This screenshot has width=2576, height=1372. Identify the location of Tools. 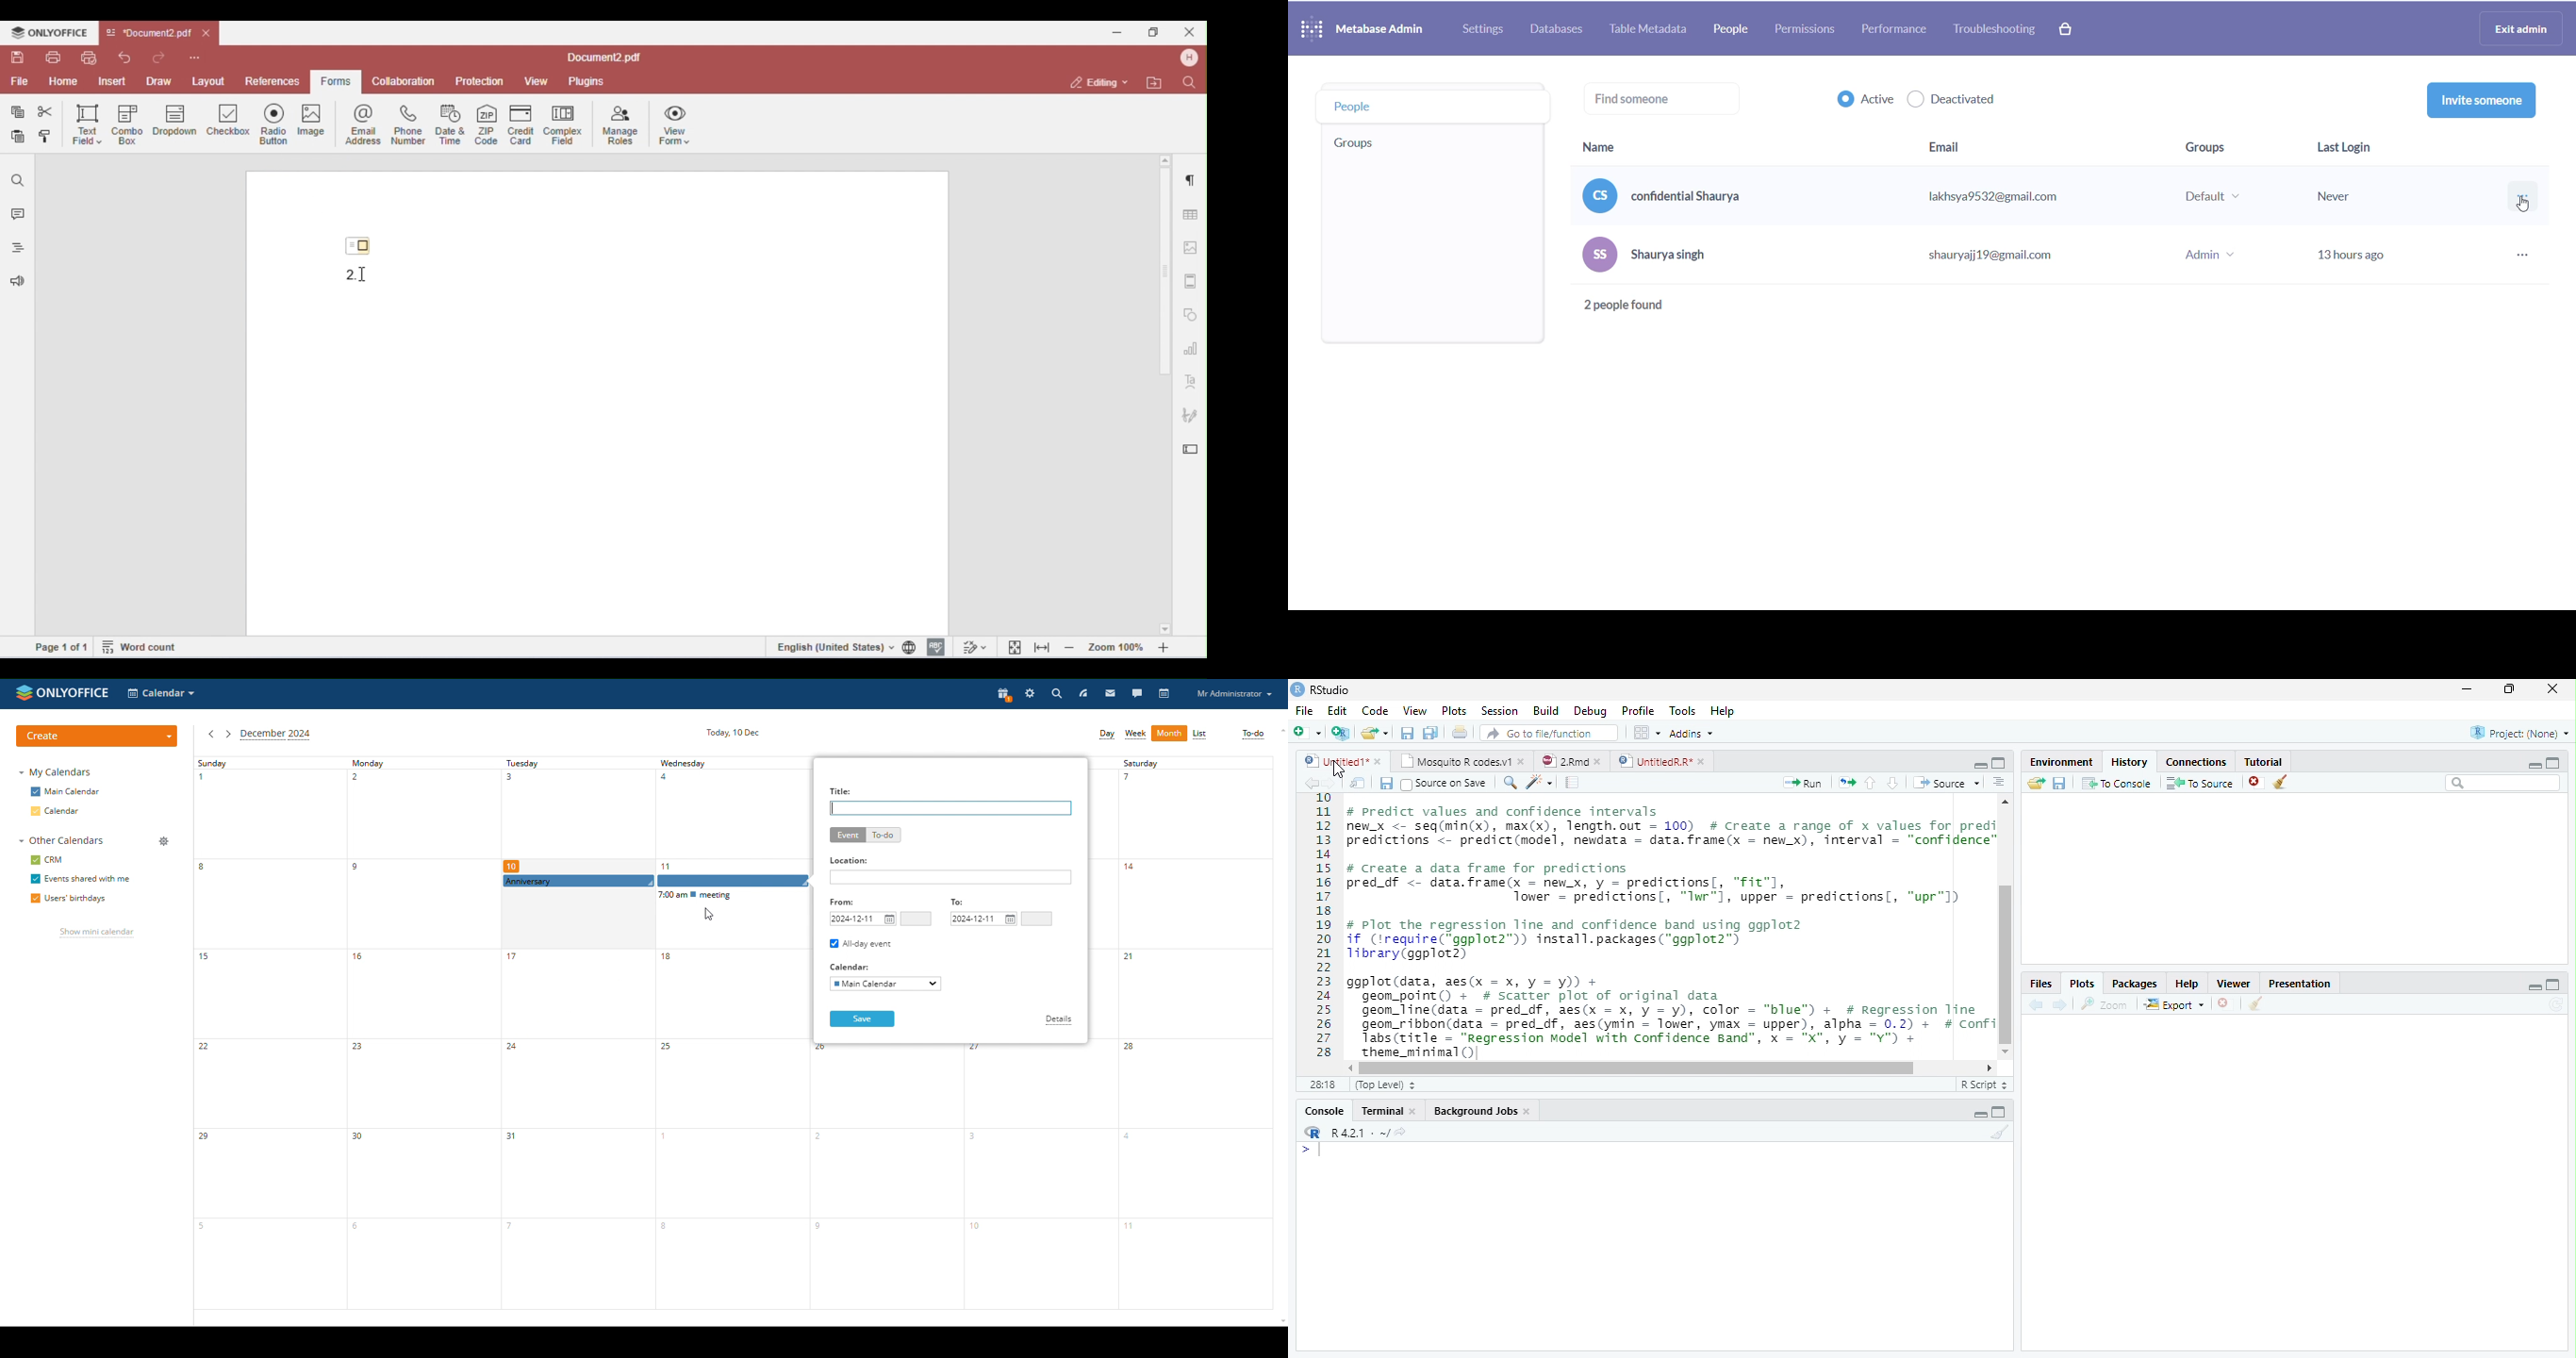
(1685, 711).